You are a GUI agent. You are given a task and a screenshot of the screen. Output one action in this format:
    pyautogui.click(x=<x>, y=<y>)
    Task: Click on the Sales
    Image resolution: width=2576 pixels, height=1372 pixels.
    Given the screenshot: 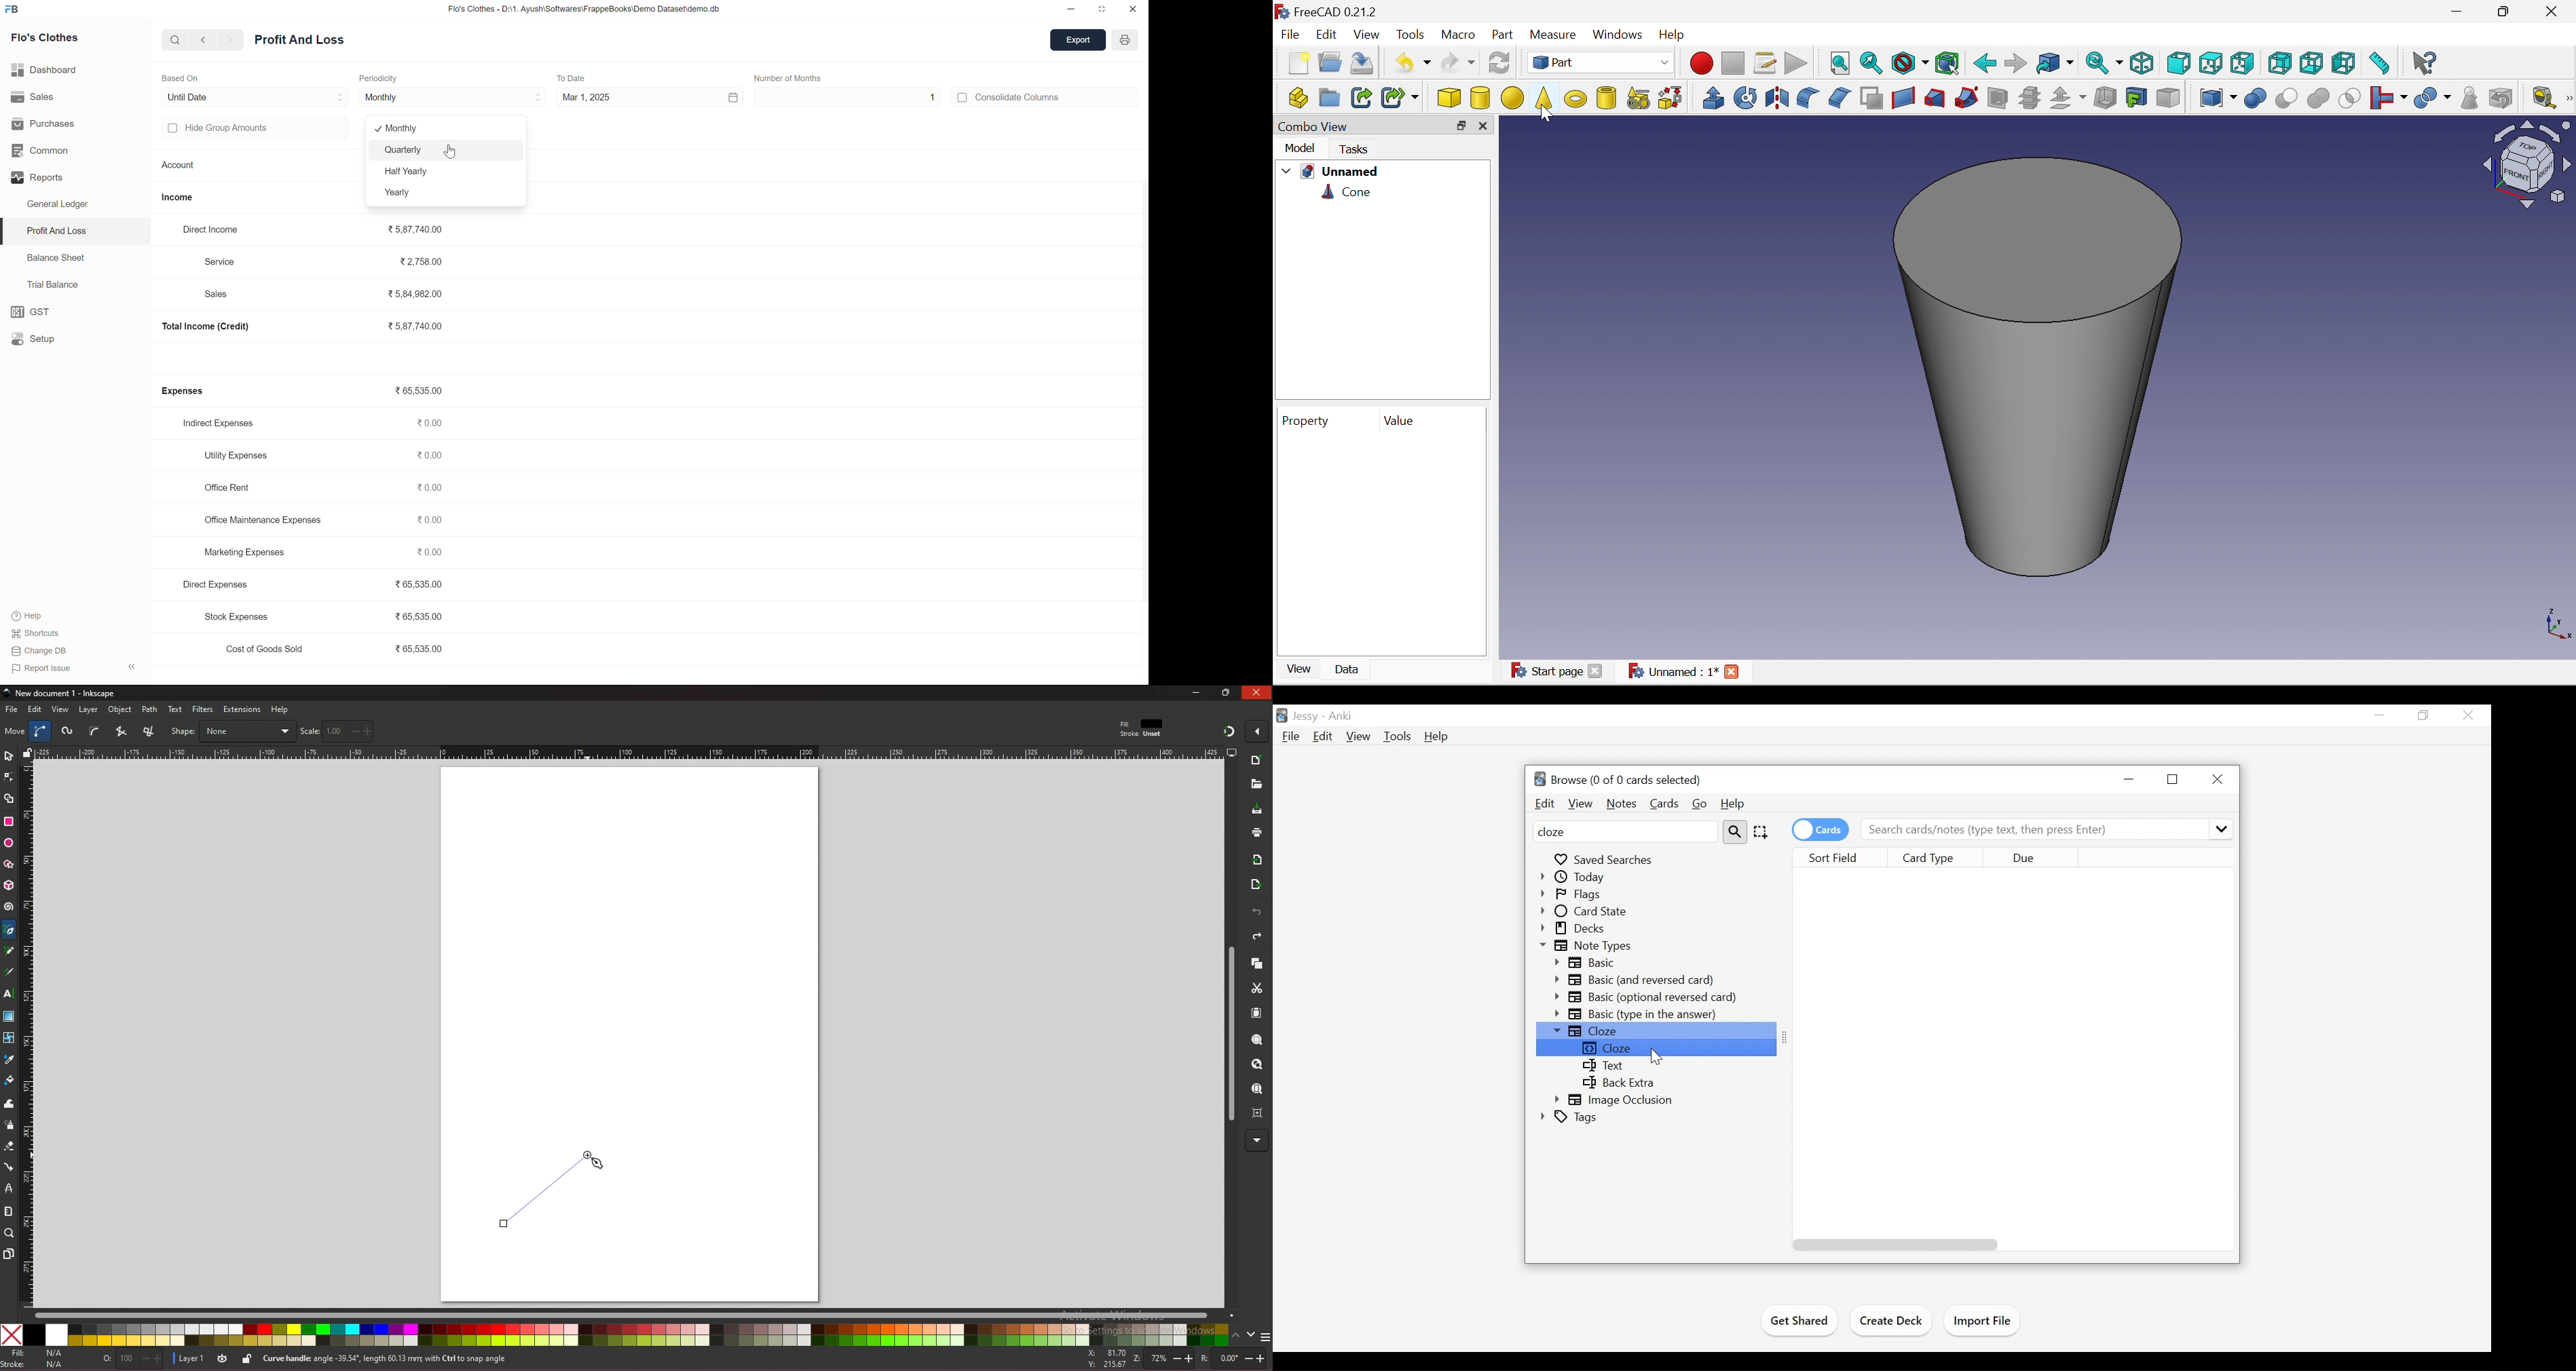 What is the action you would take?
    pyautogui.click(x=31, y=98)
    